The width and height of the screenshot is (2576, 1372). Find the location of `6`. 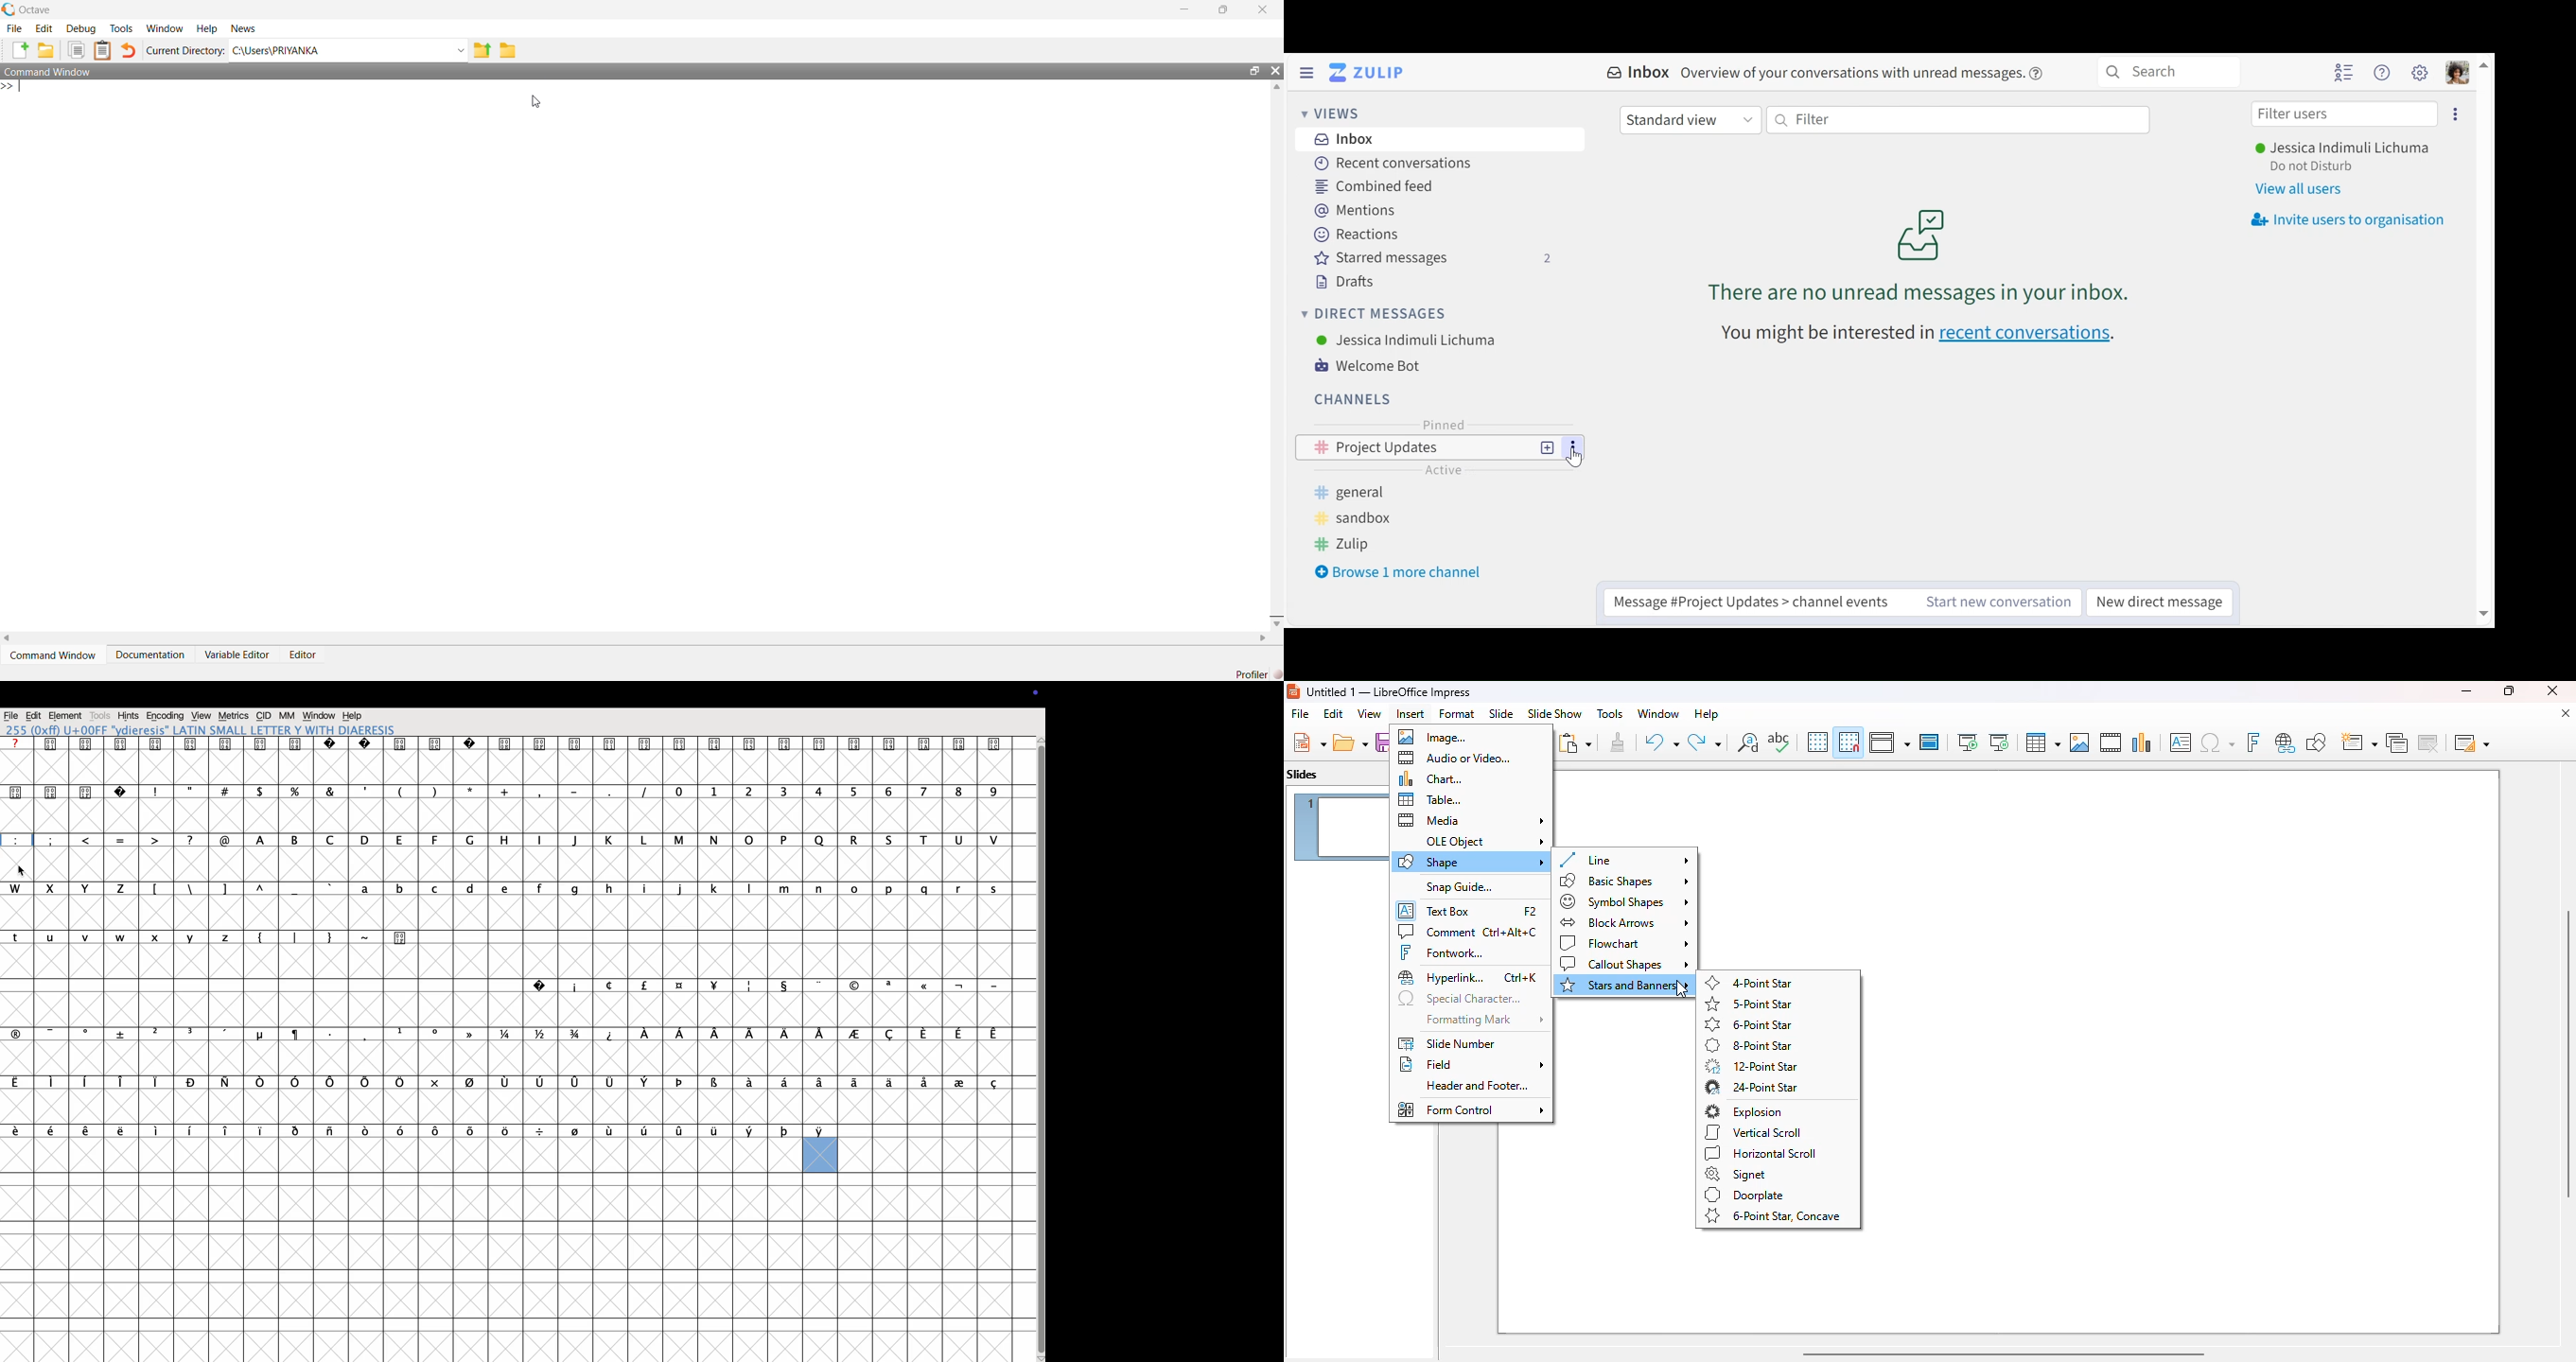

6 is located at coordinates (886, 807).